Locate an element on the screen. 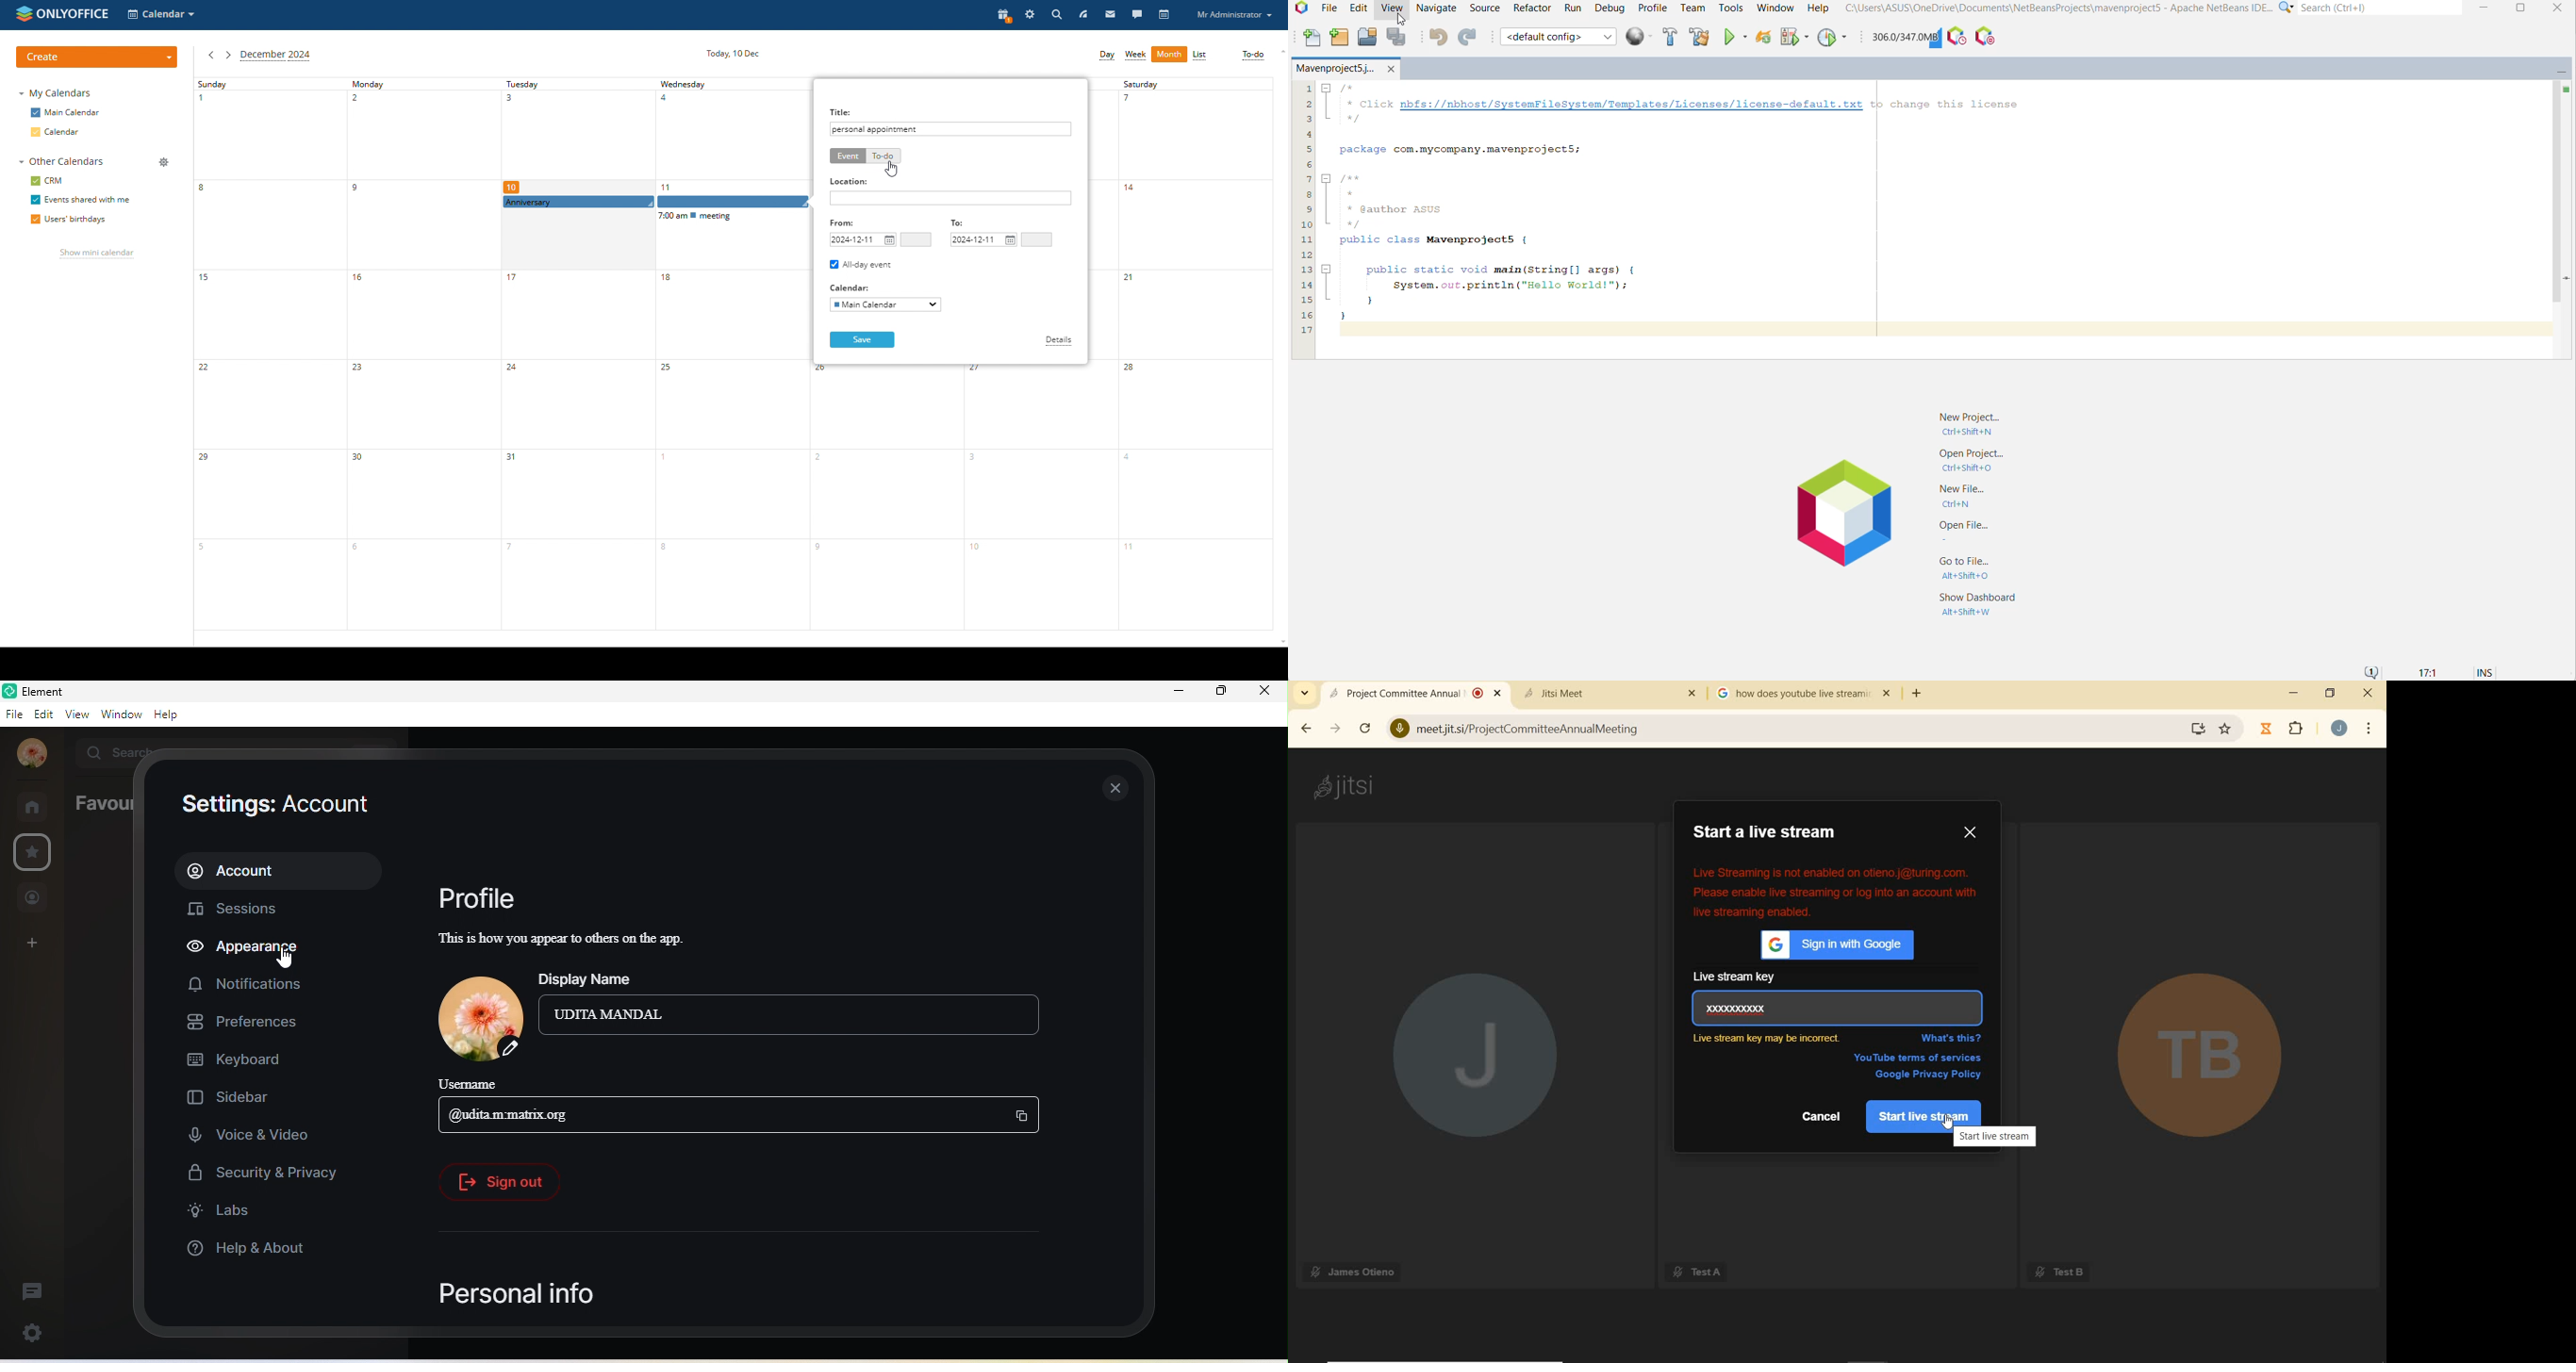 The height and width of the screenshot is (1372, 2576). scroll down is located at coordinates (1280, 643).